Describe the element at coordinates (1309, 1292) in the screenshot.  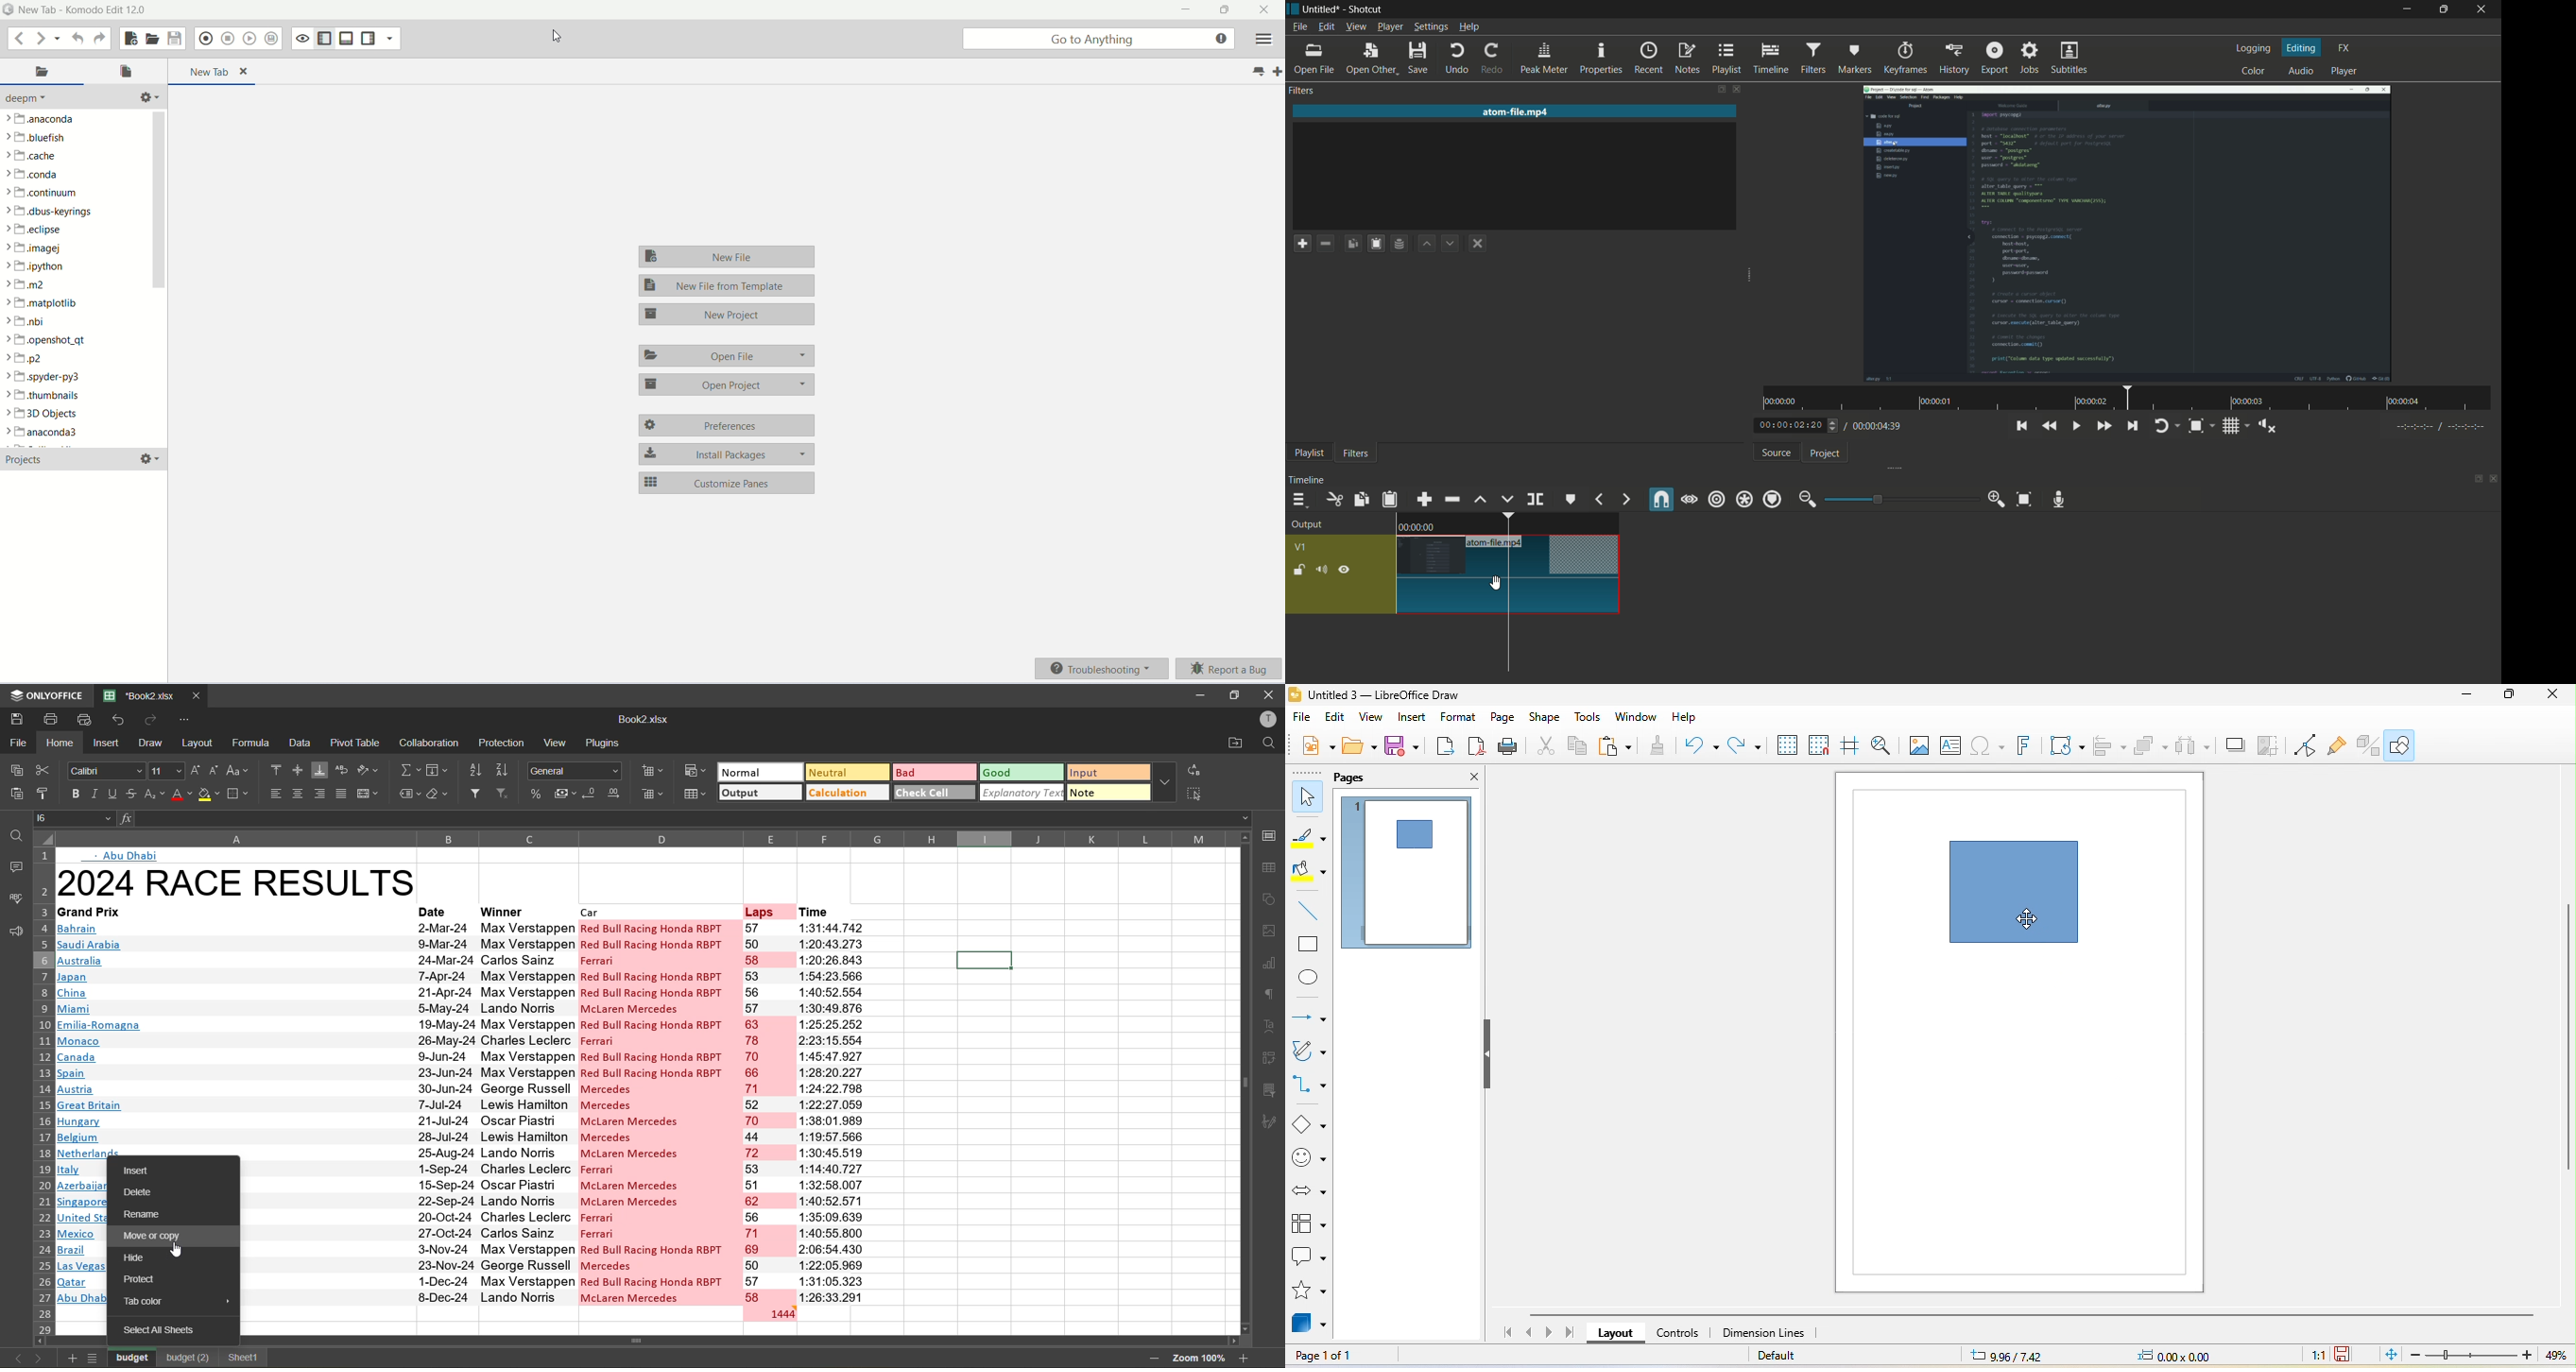
I see `stars and banners` at that location.